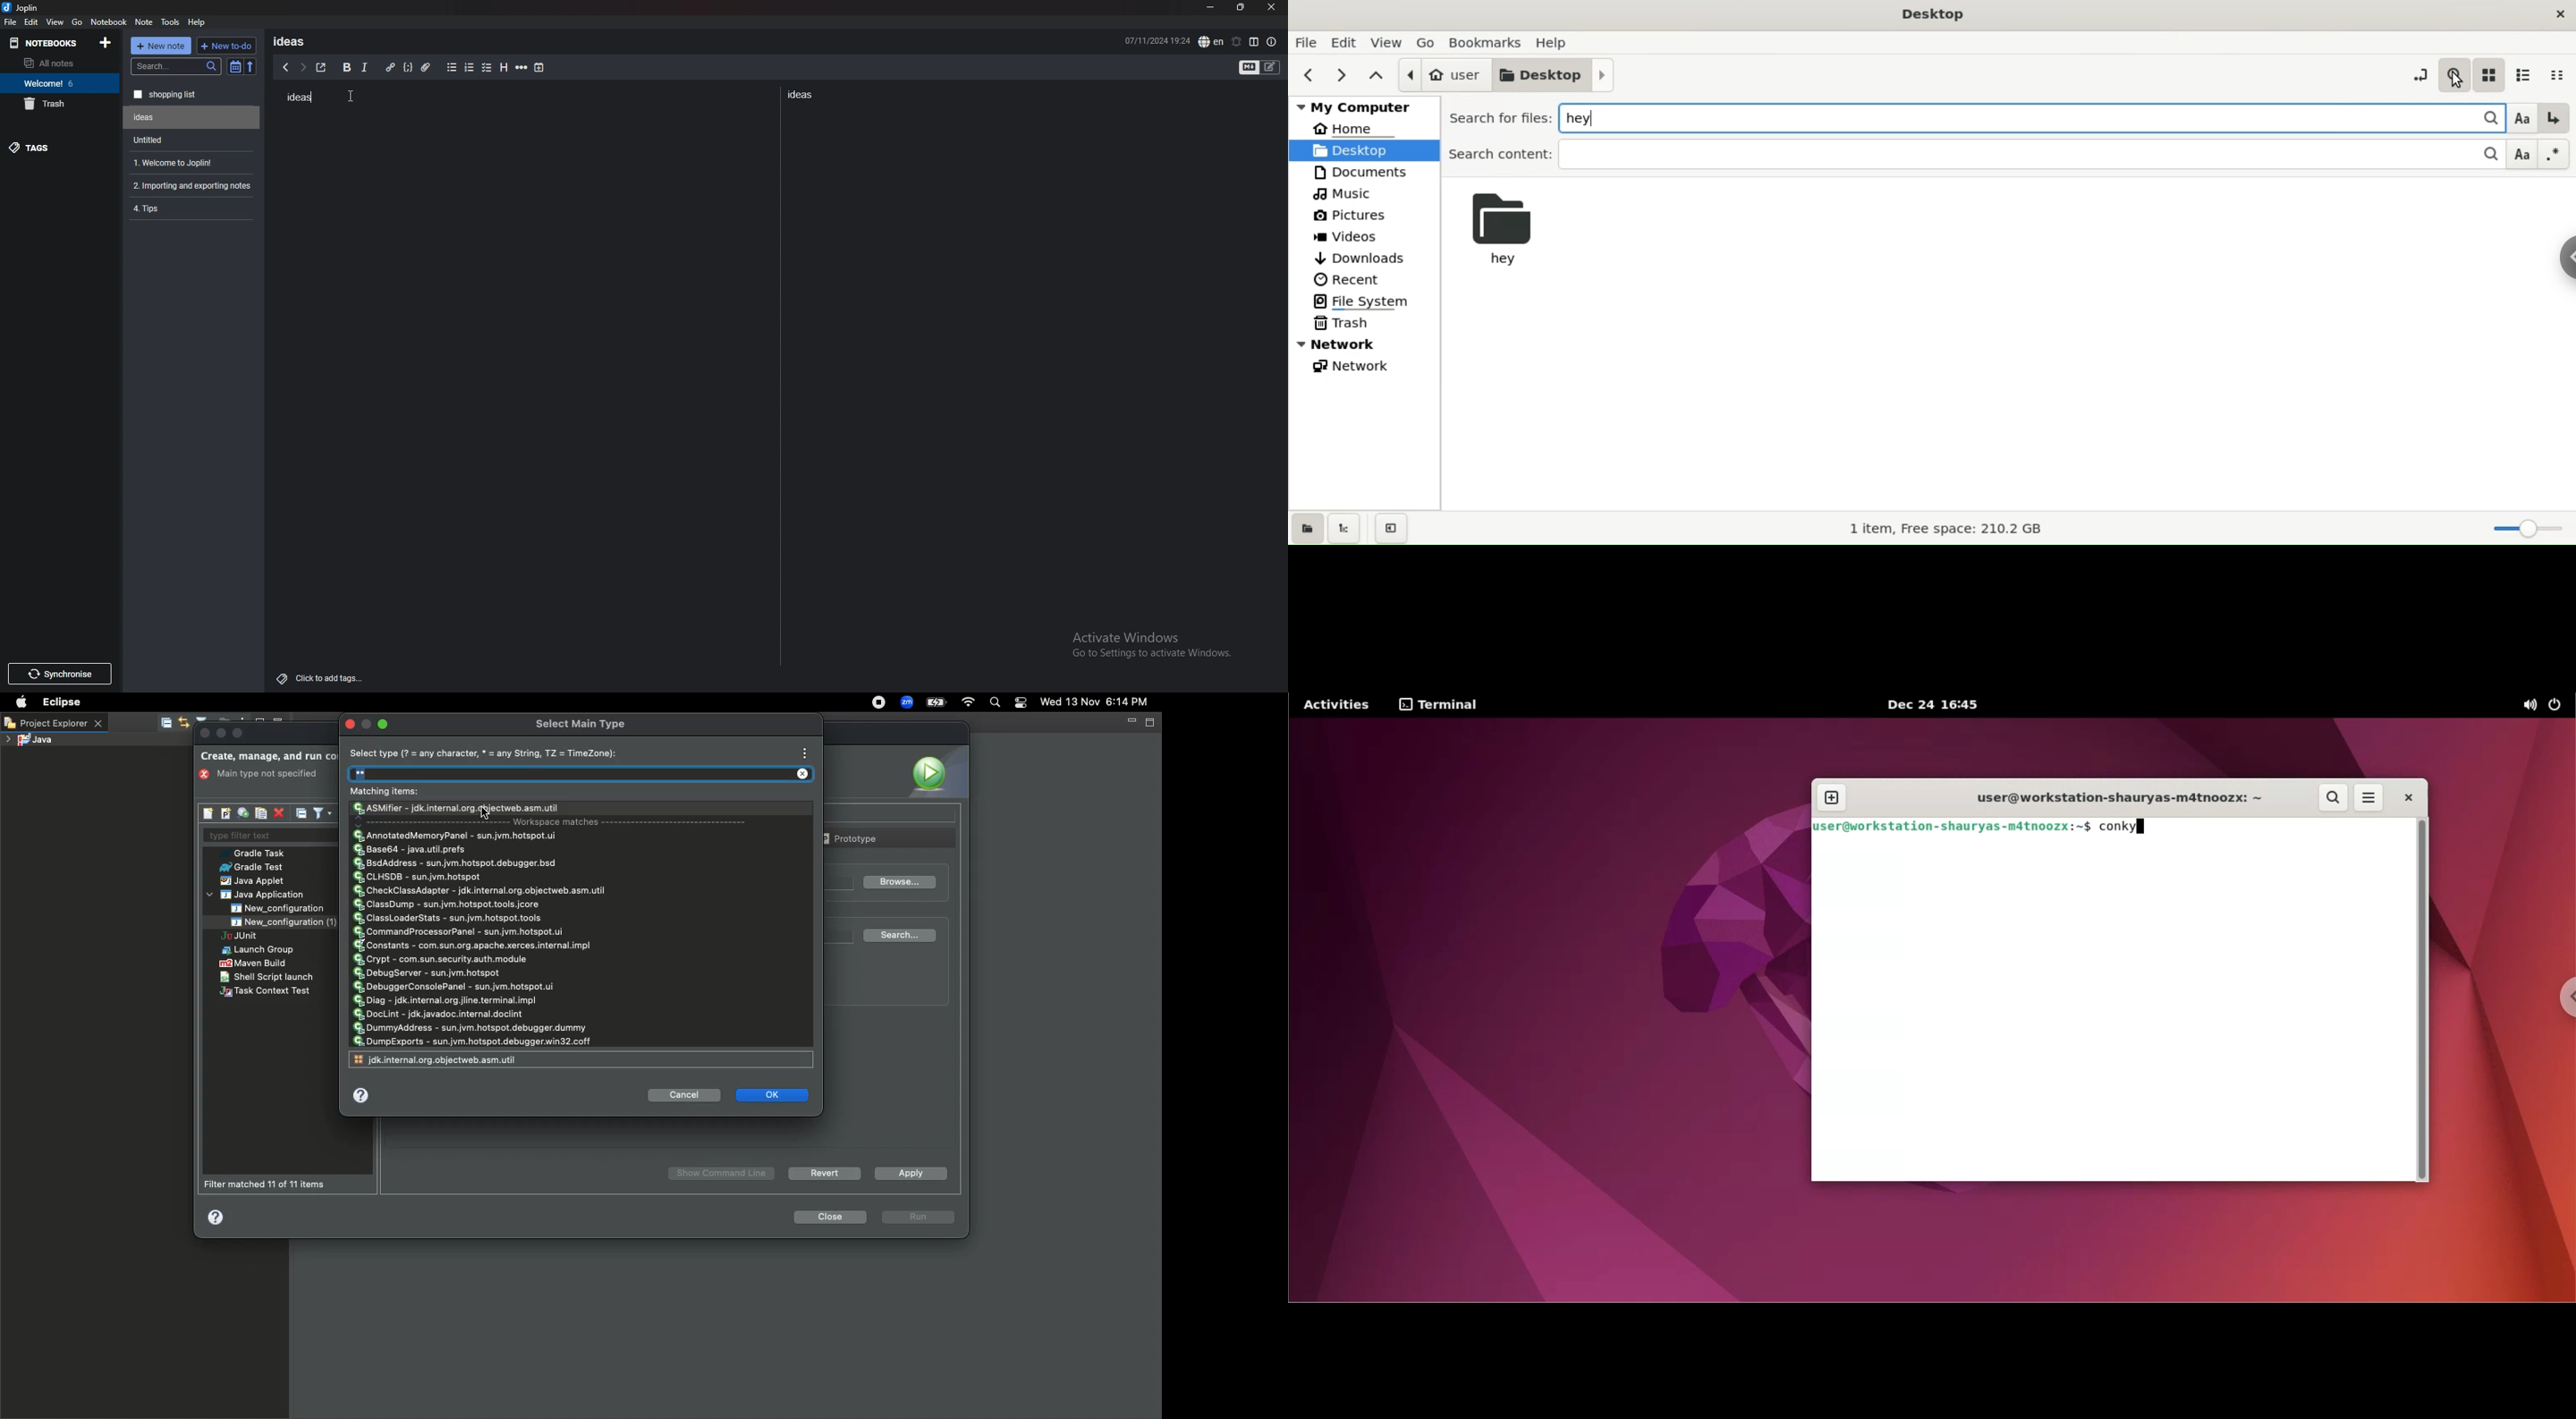 Image resolution: width=2576 pixels, height=1428 pixels. Describe the element at coordinates (10, 21) in the screenshot. I see `file` at that location.